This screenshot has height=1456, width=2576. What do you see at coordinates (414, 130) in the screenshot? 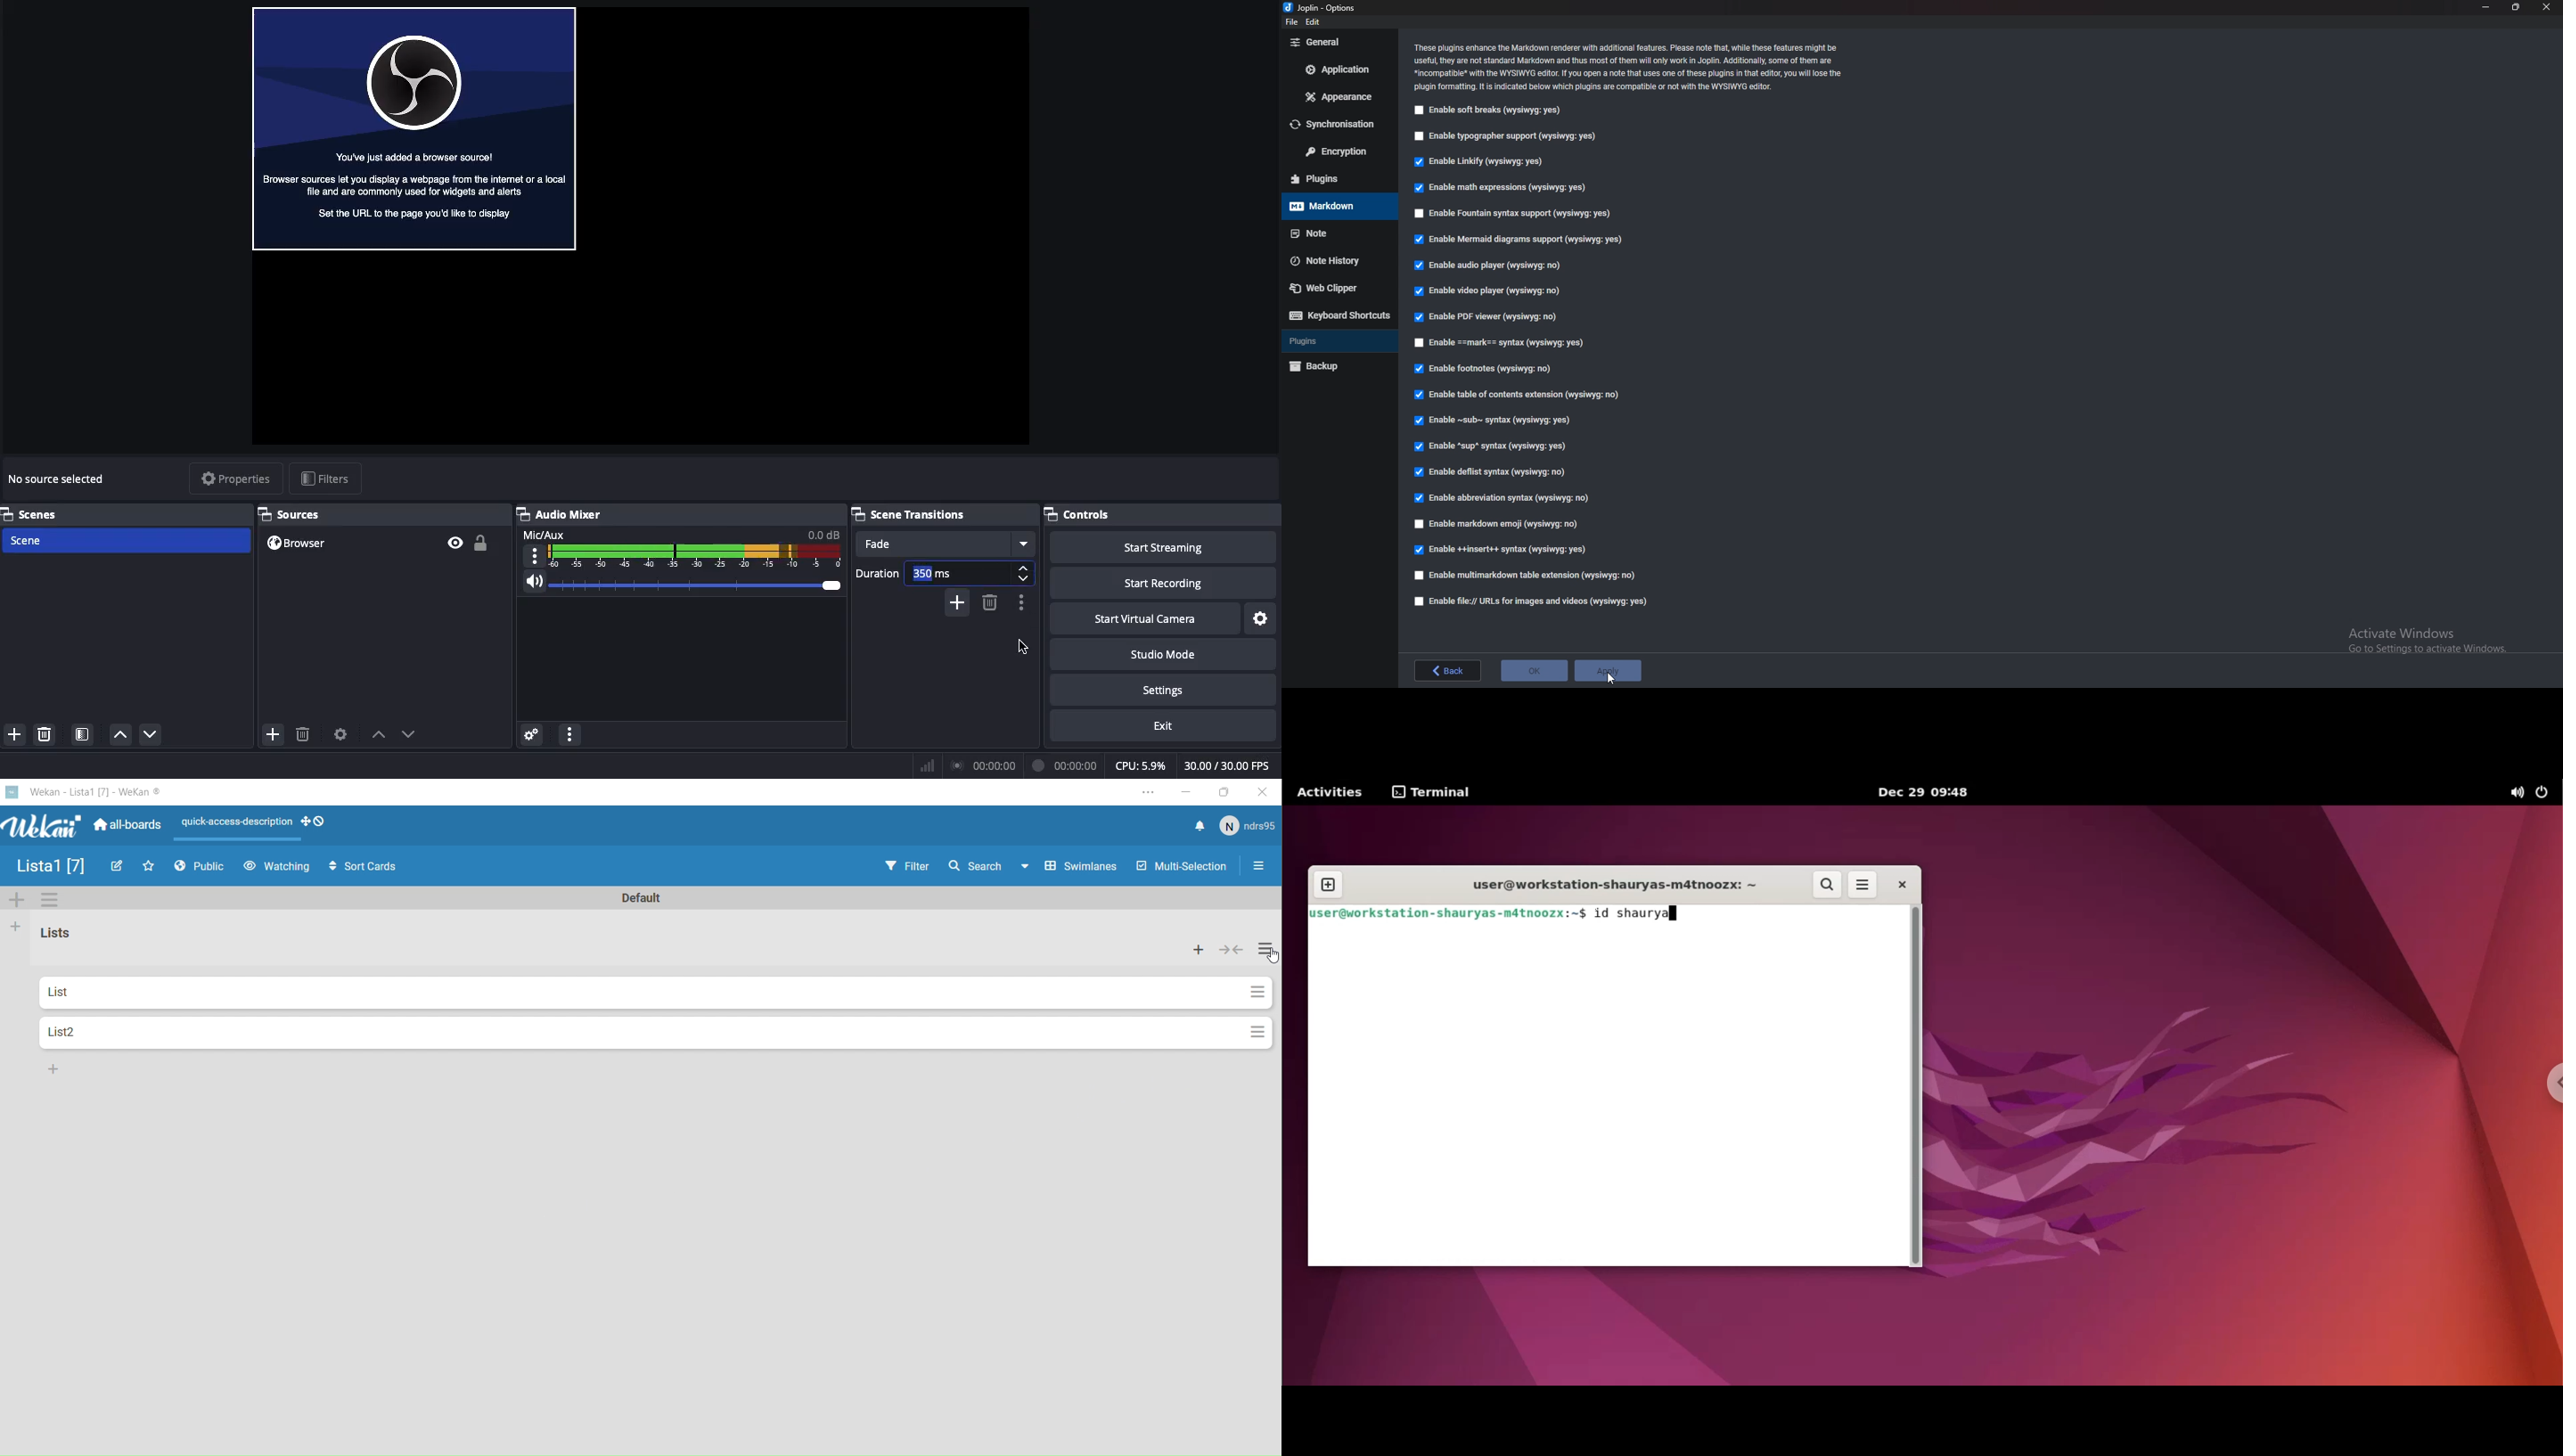
I see `Browser` at bounding box center [414, 130].